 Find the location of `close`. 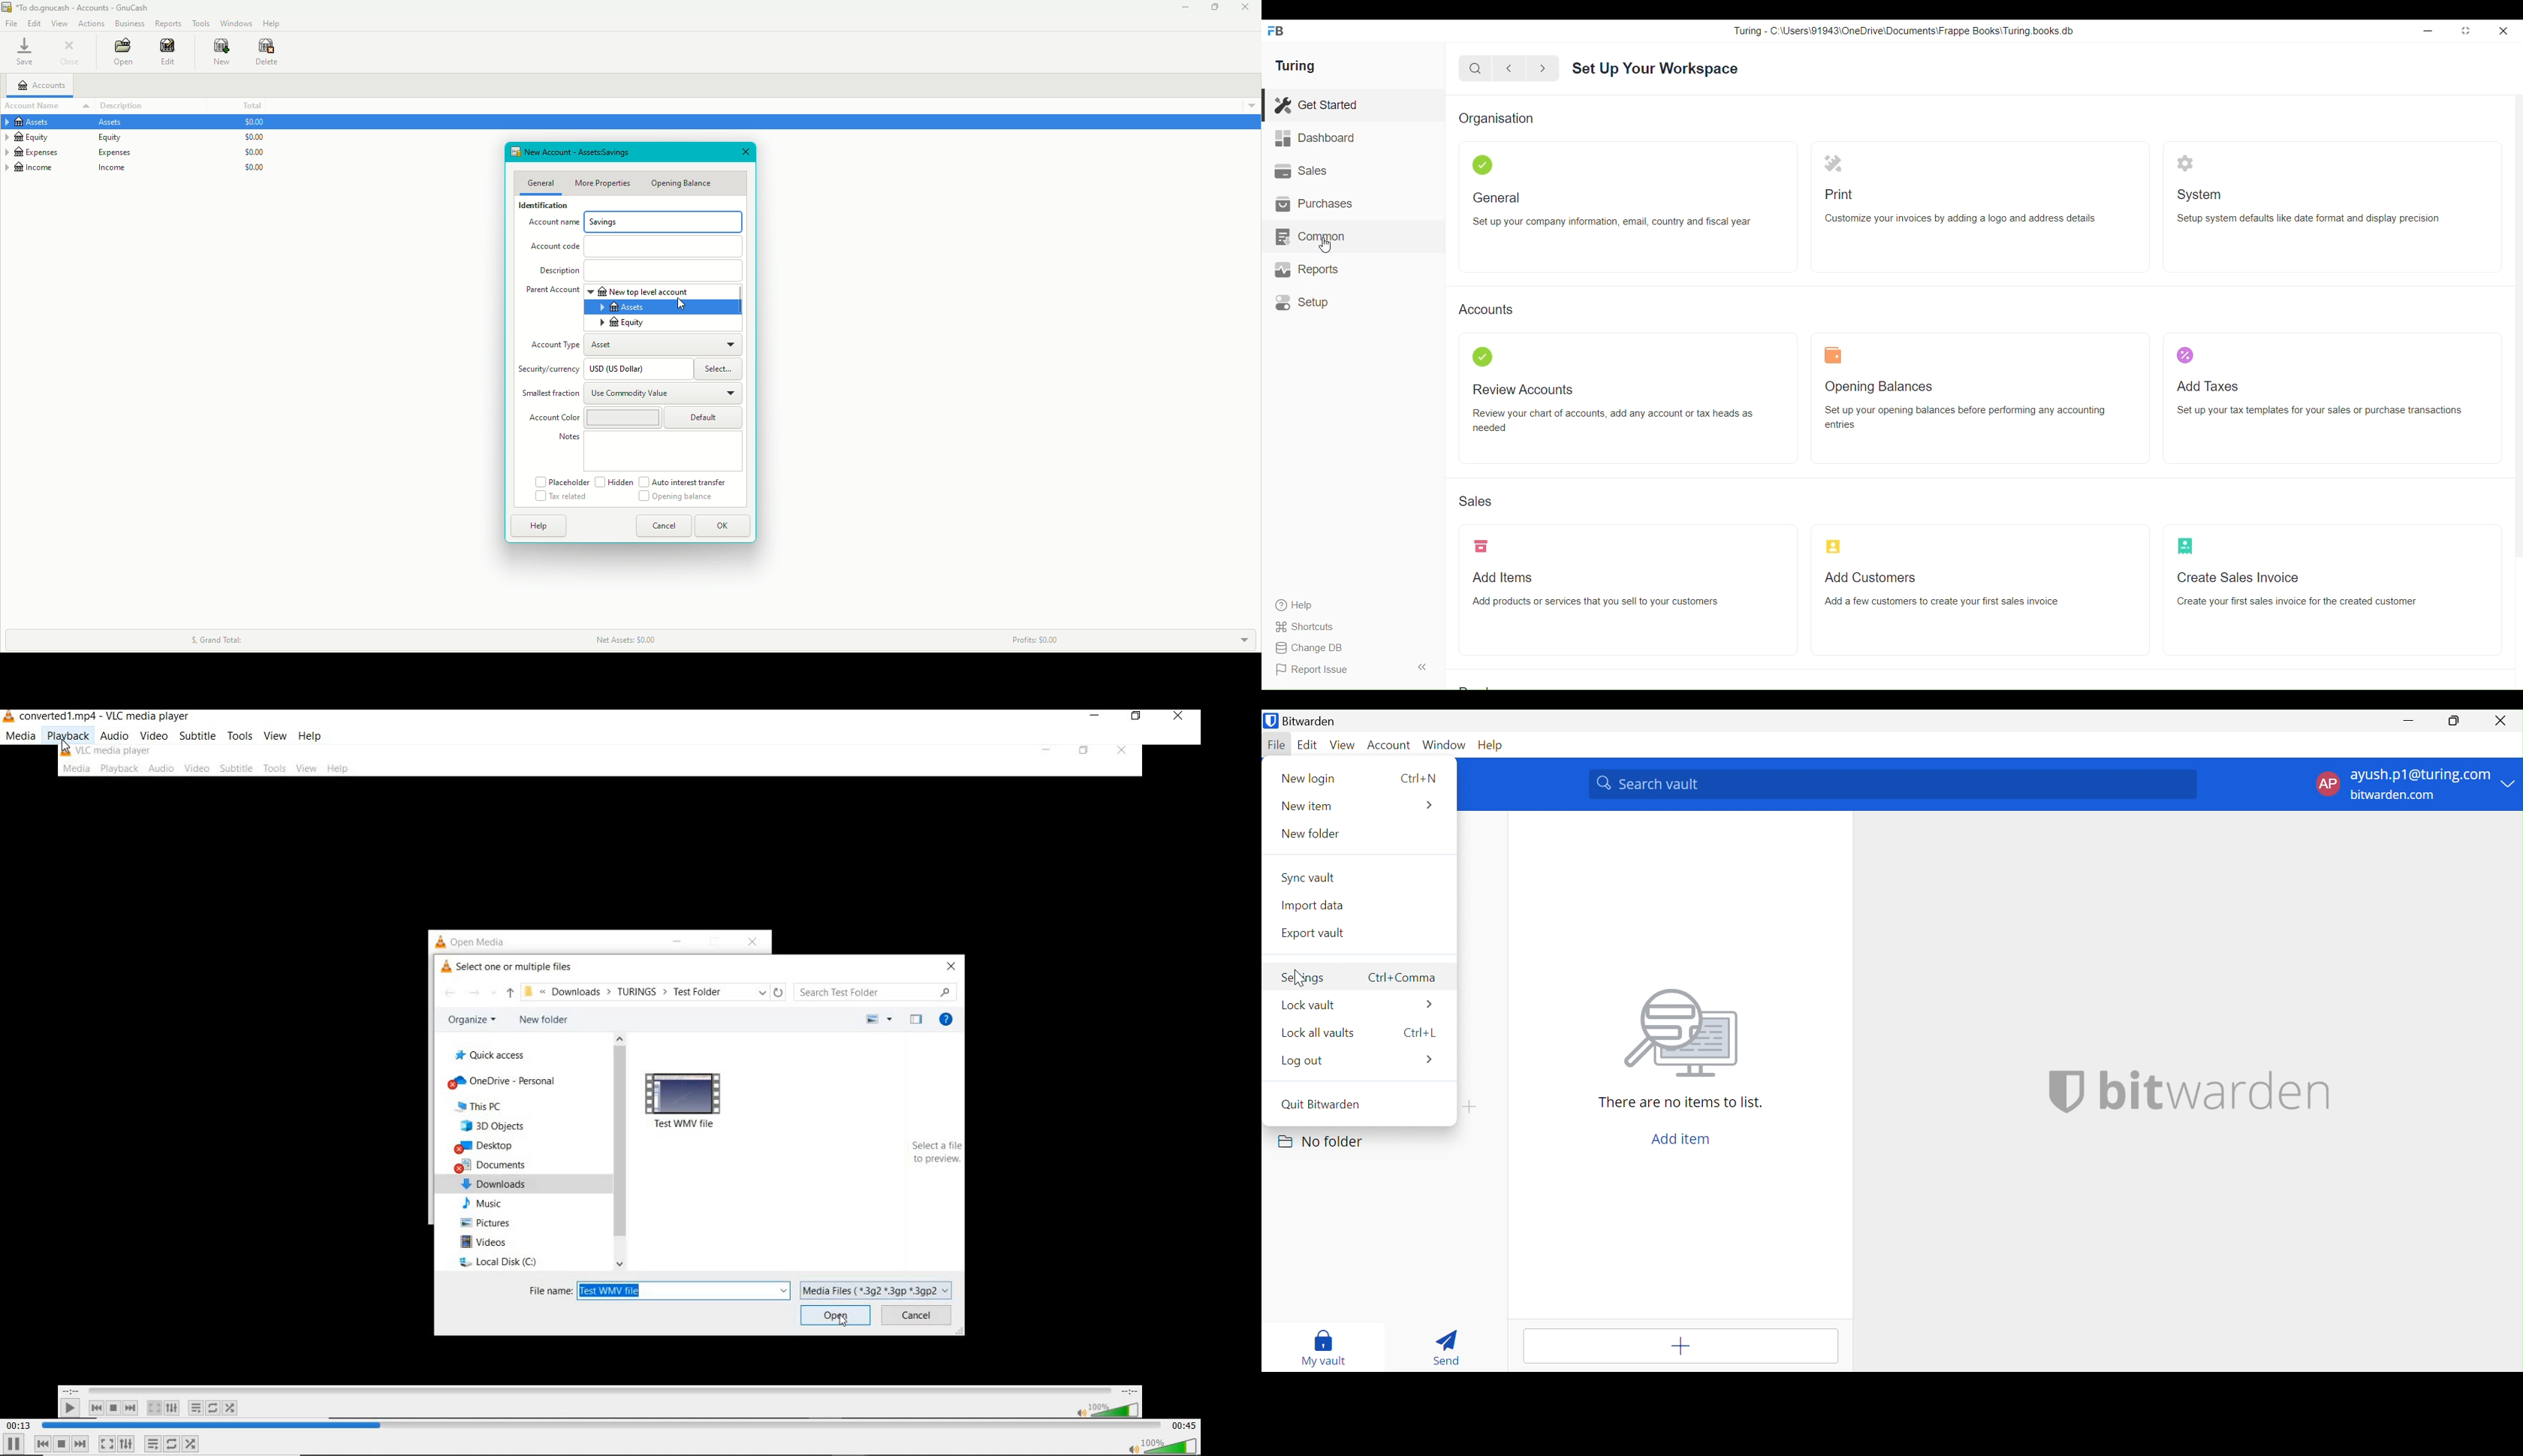

close is located at coordinates (1177, 717).